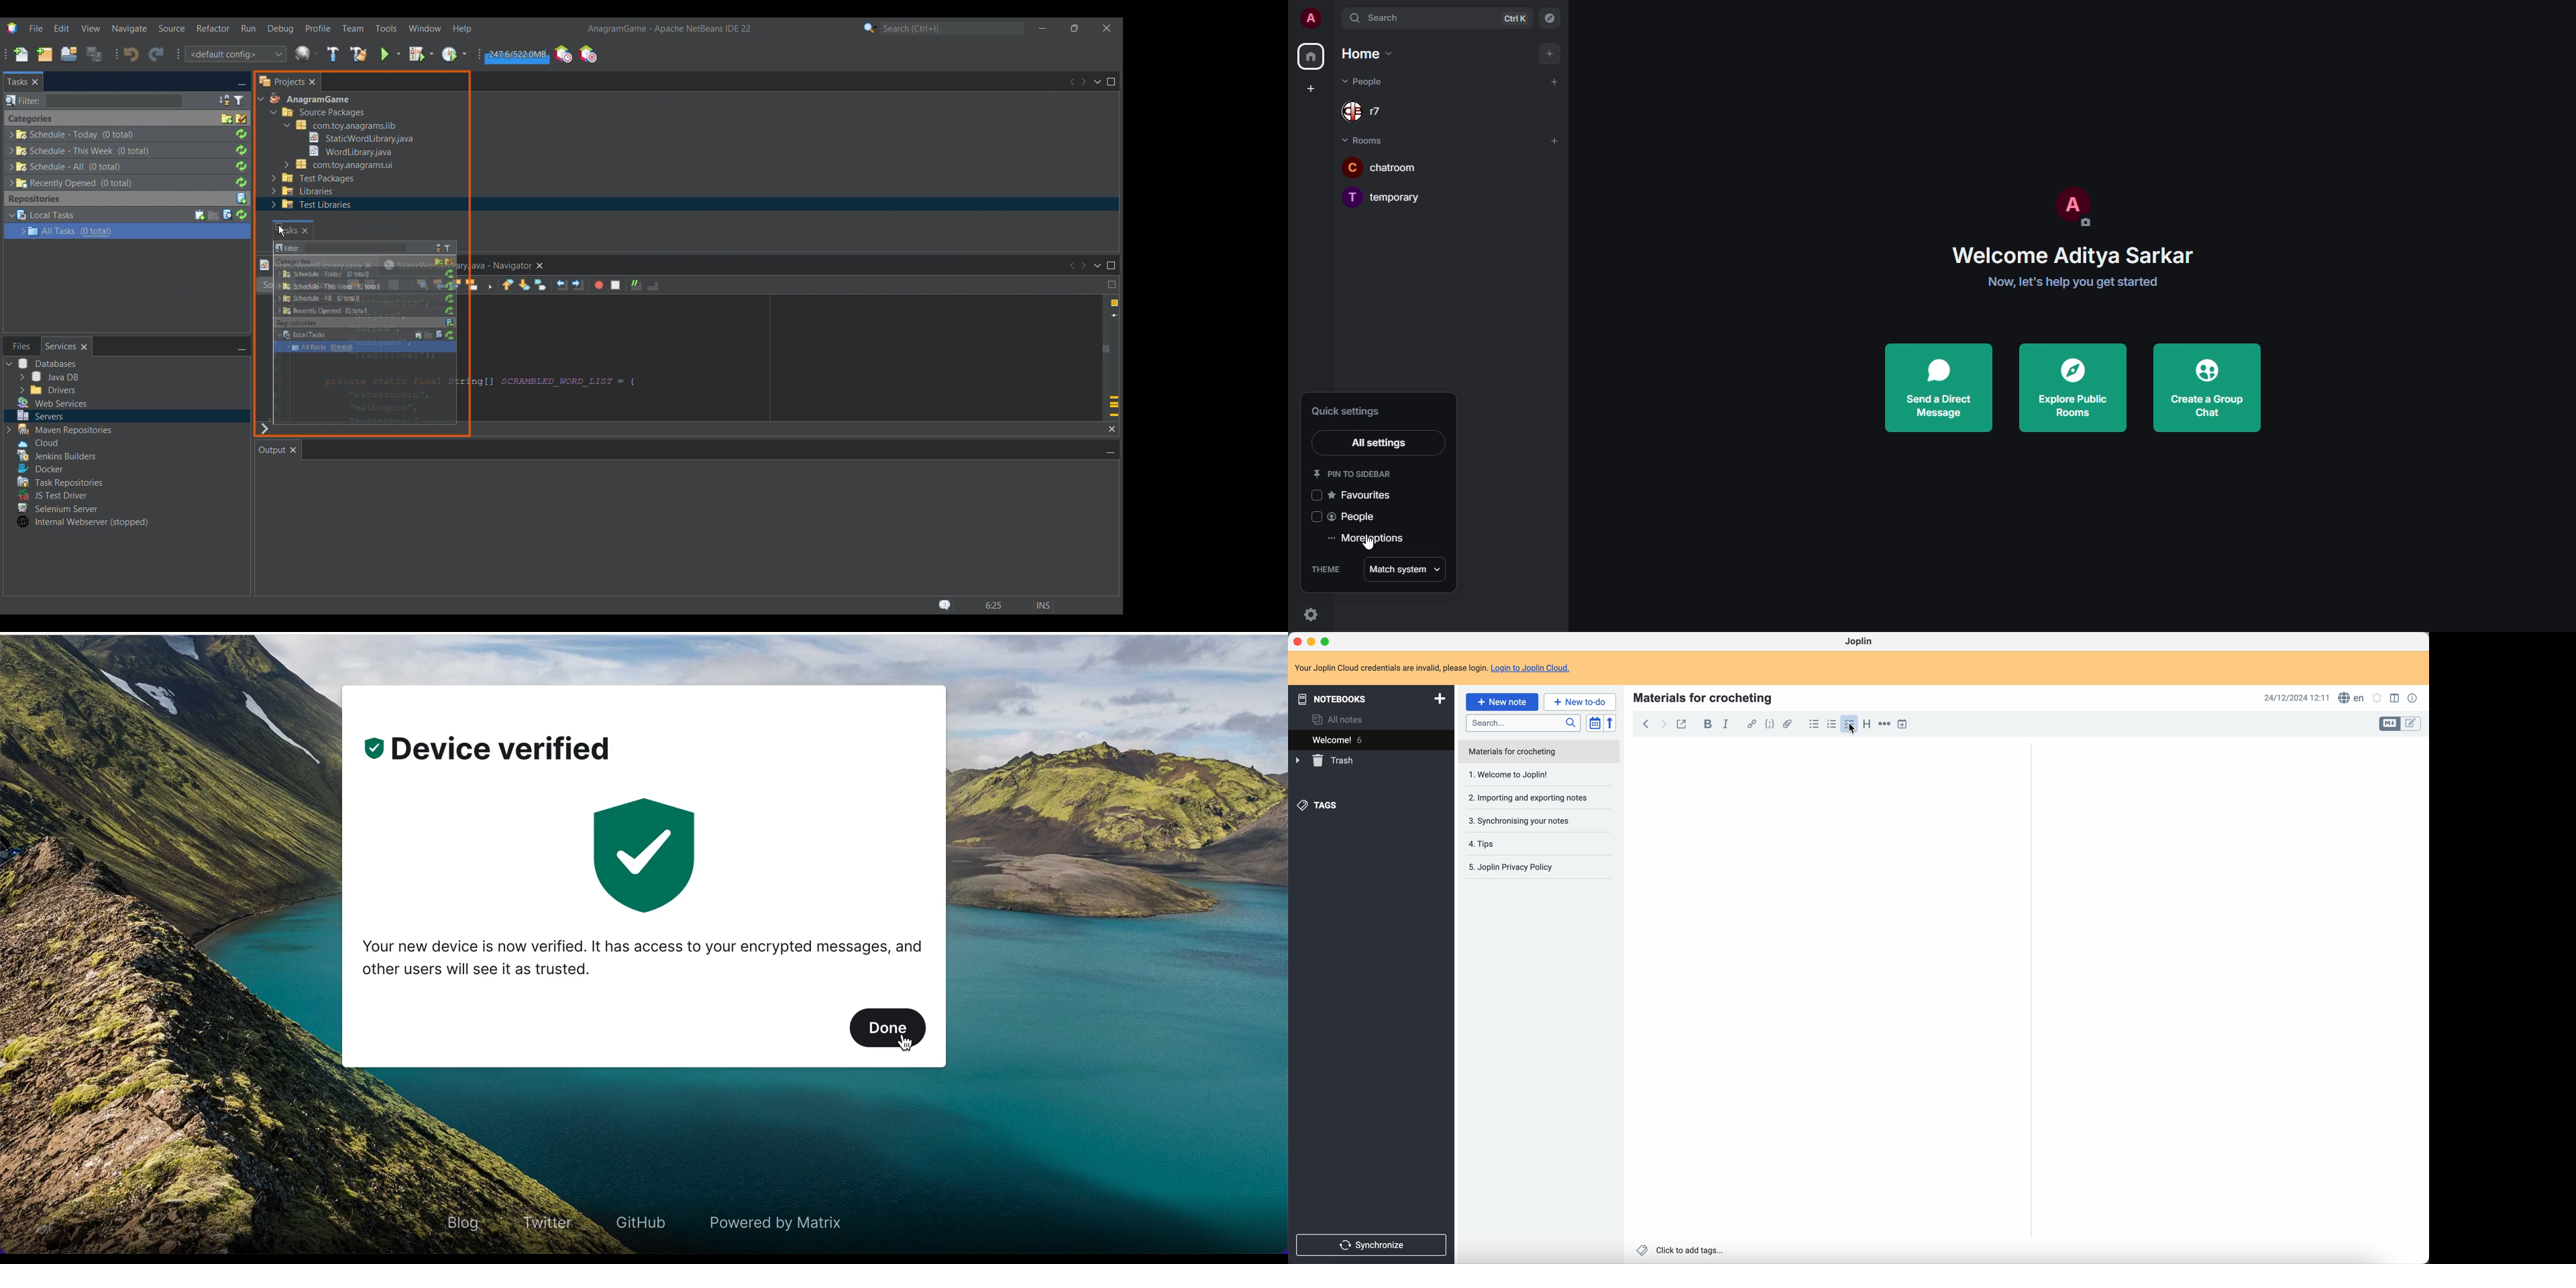 The image size is (2576, 1288). I want to click on click to enable, so click(1313, 496).